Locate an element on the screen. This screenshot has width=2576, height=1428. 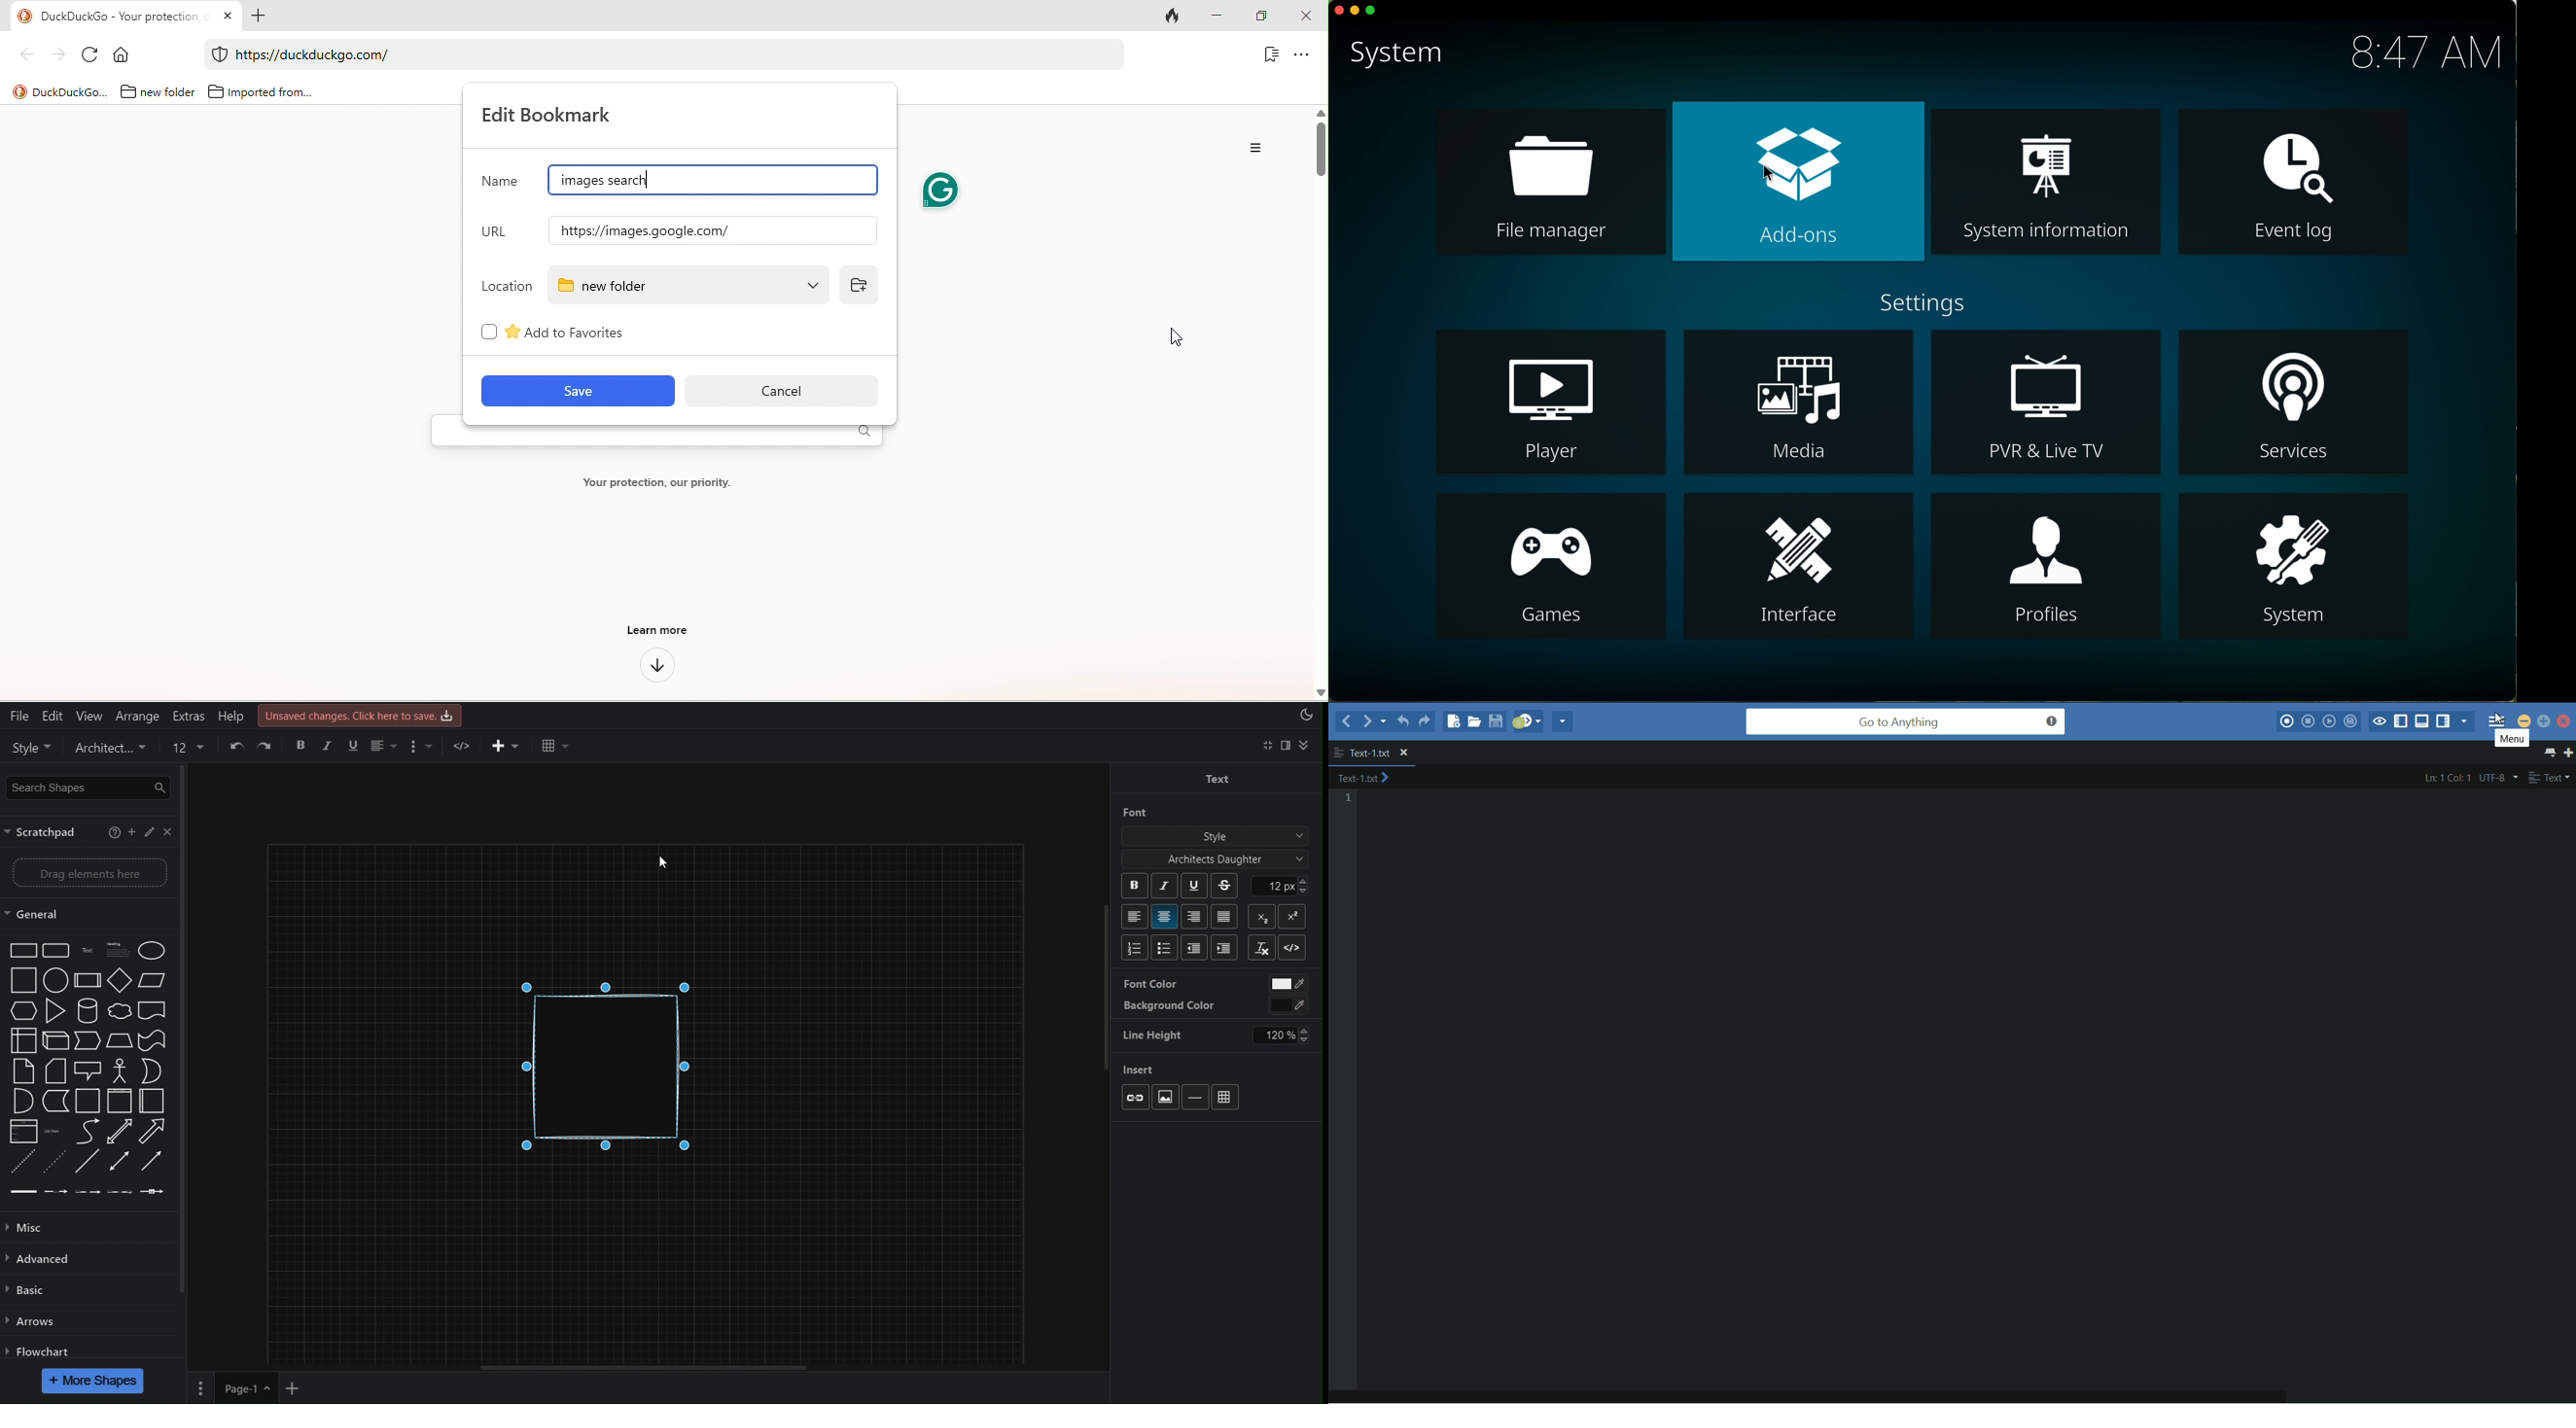
cancel is located at coordinates (779, 391).